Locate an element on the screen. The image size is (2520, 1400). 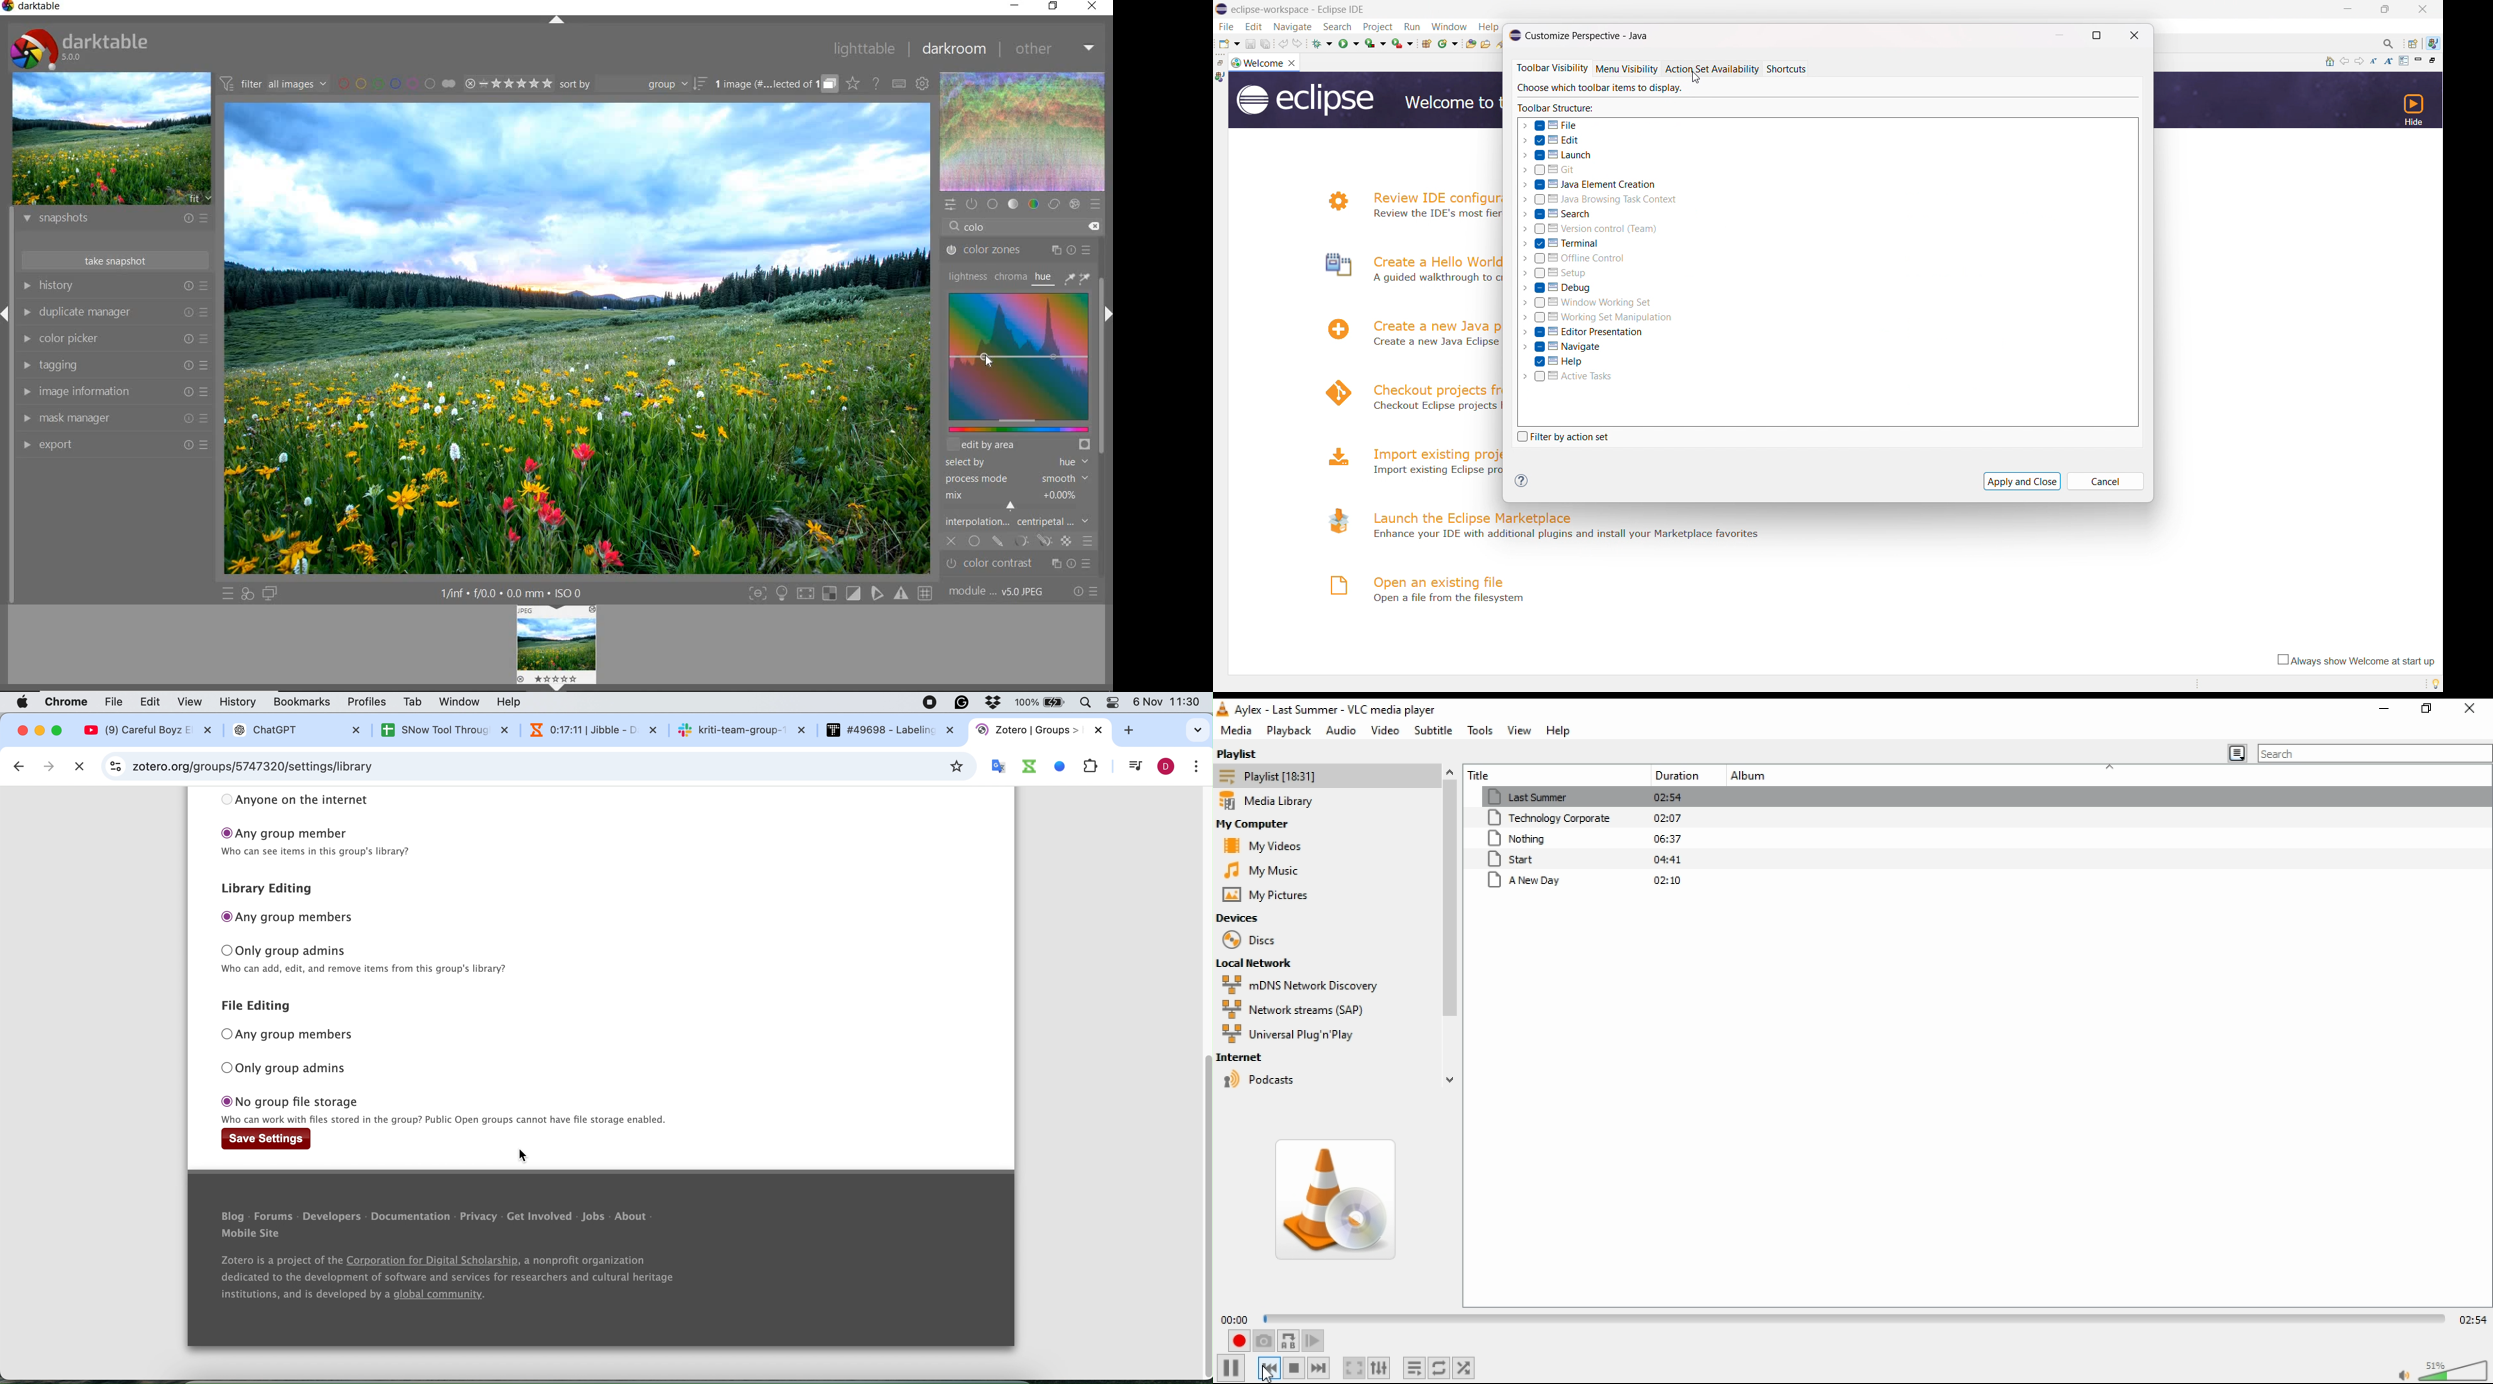
Search Bar is located at coordinates (1084, 702).